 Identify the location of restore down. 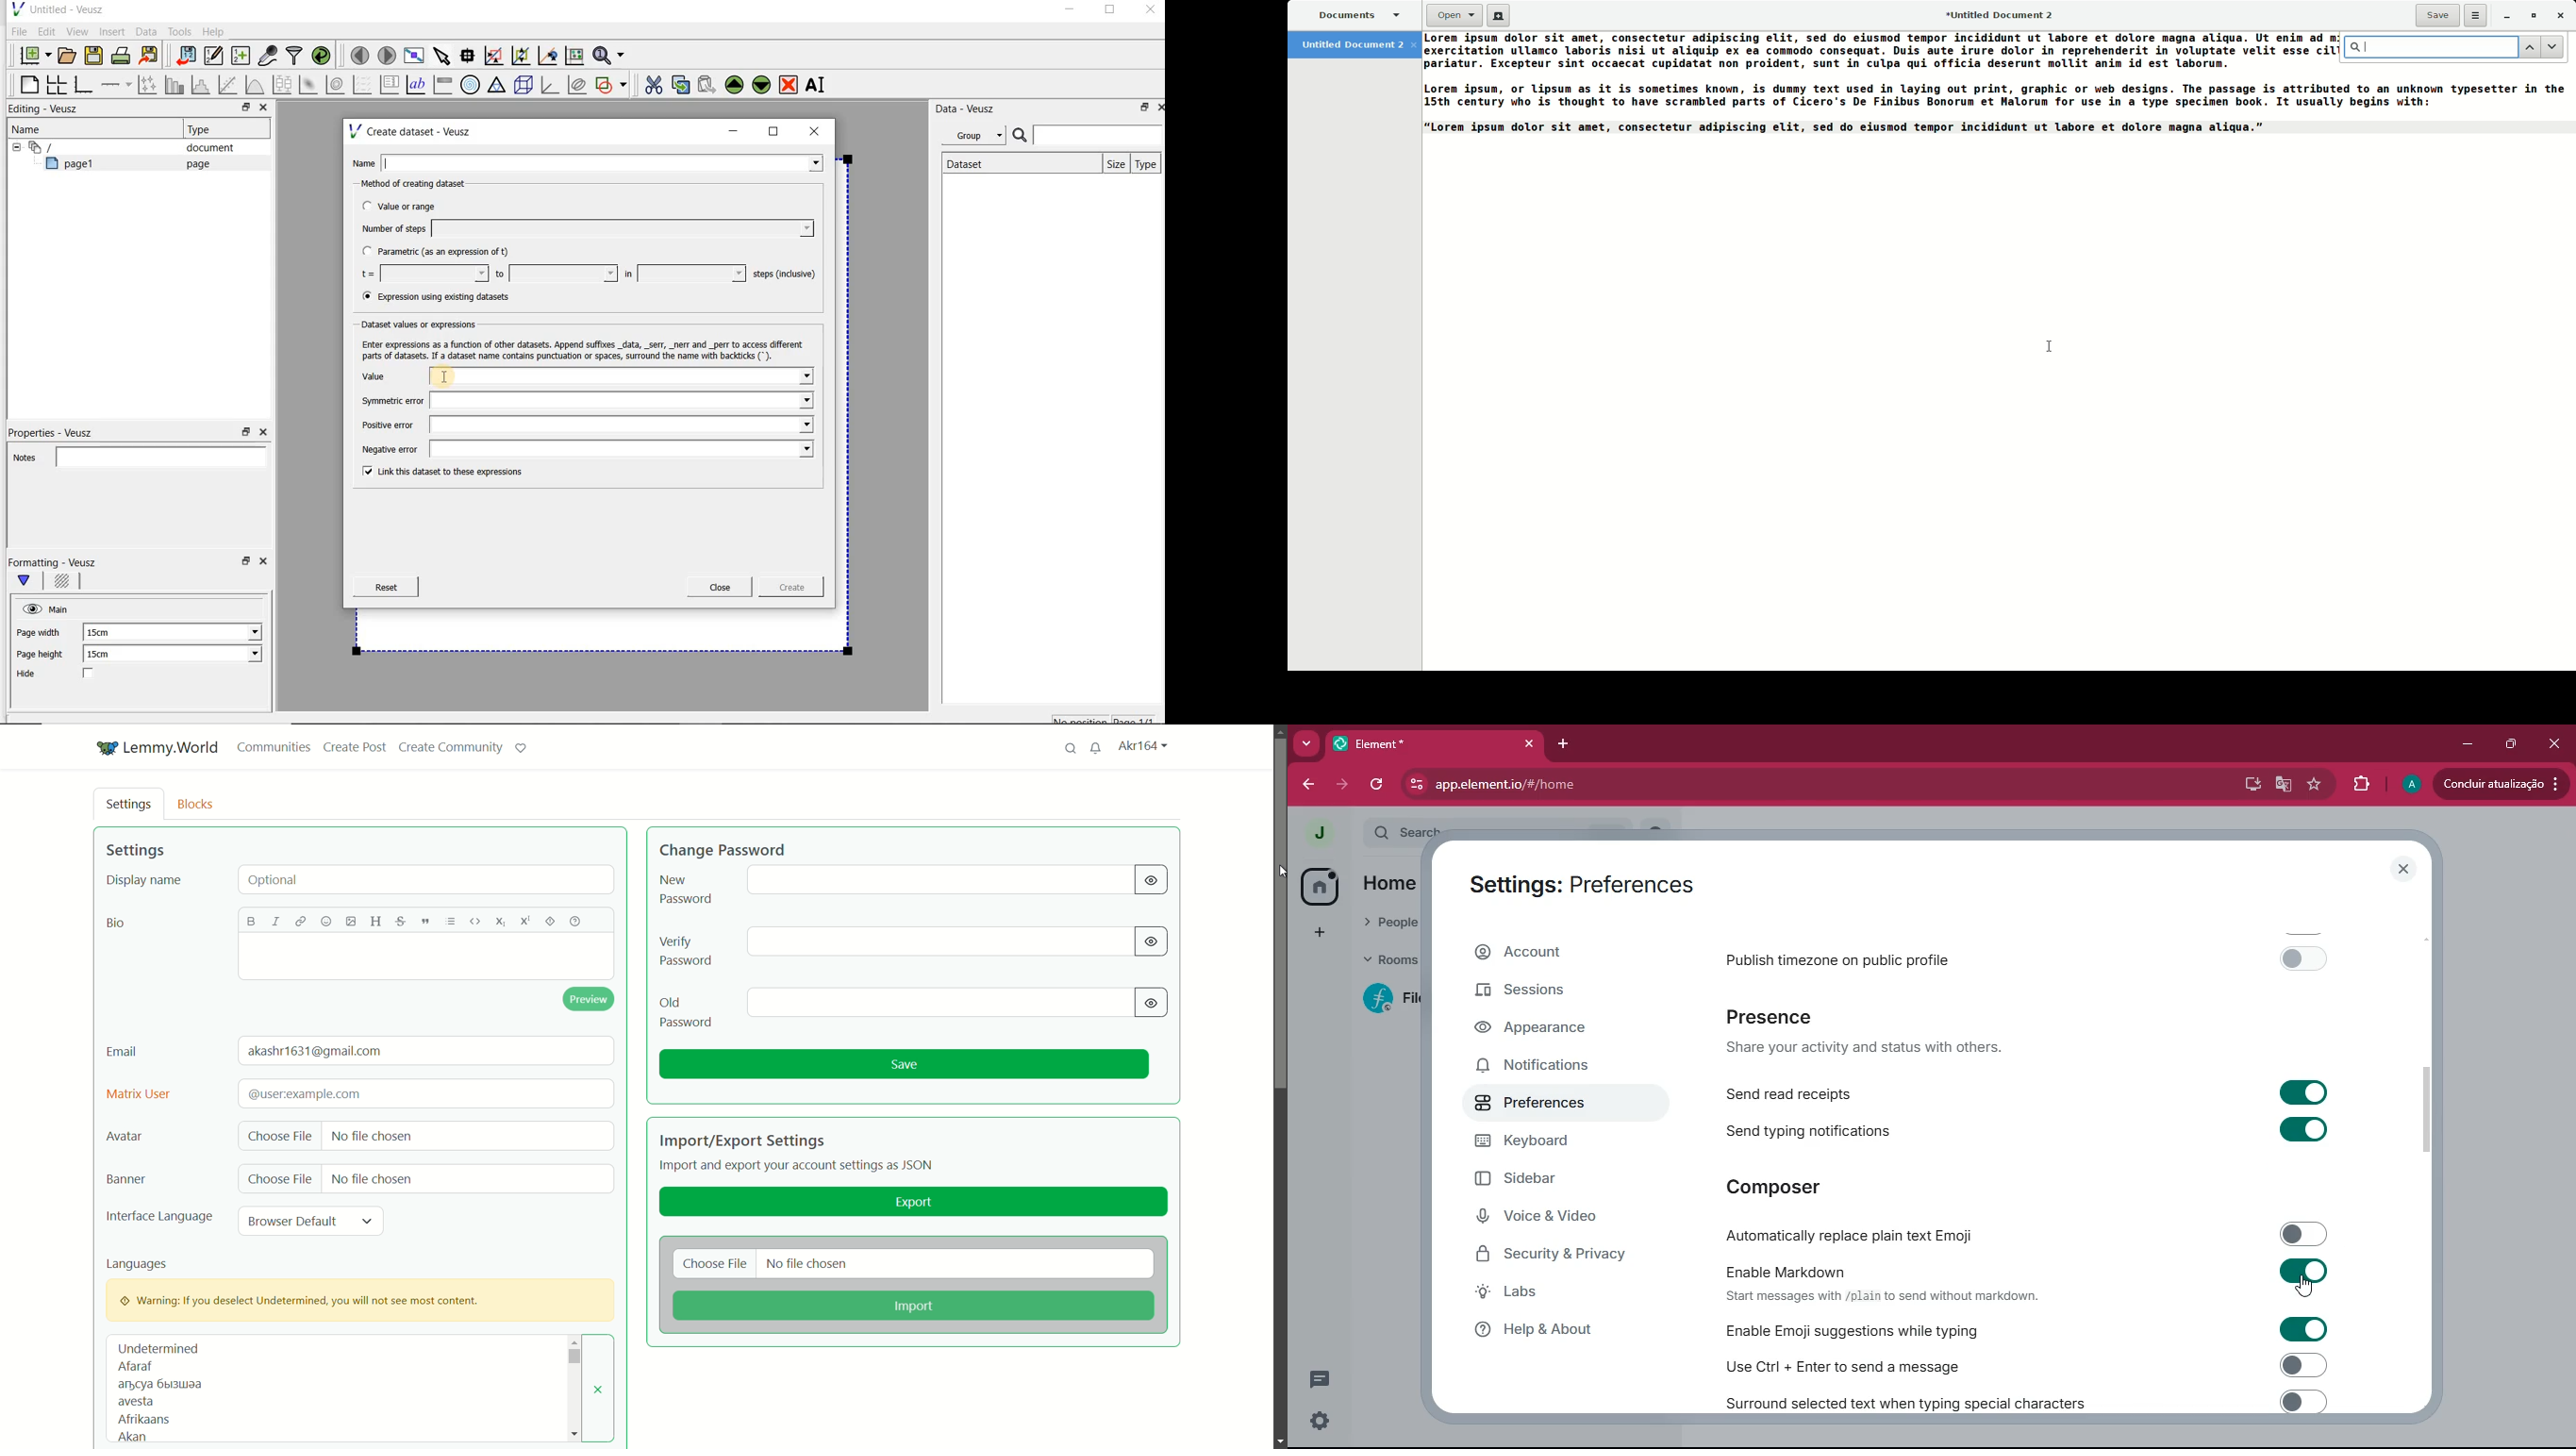
(1141, 110).